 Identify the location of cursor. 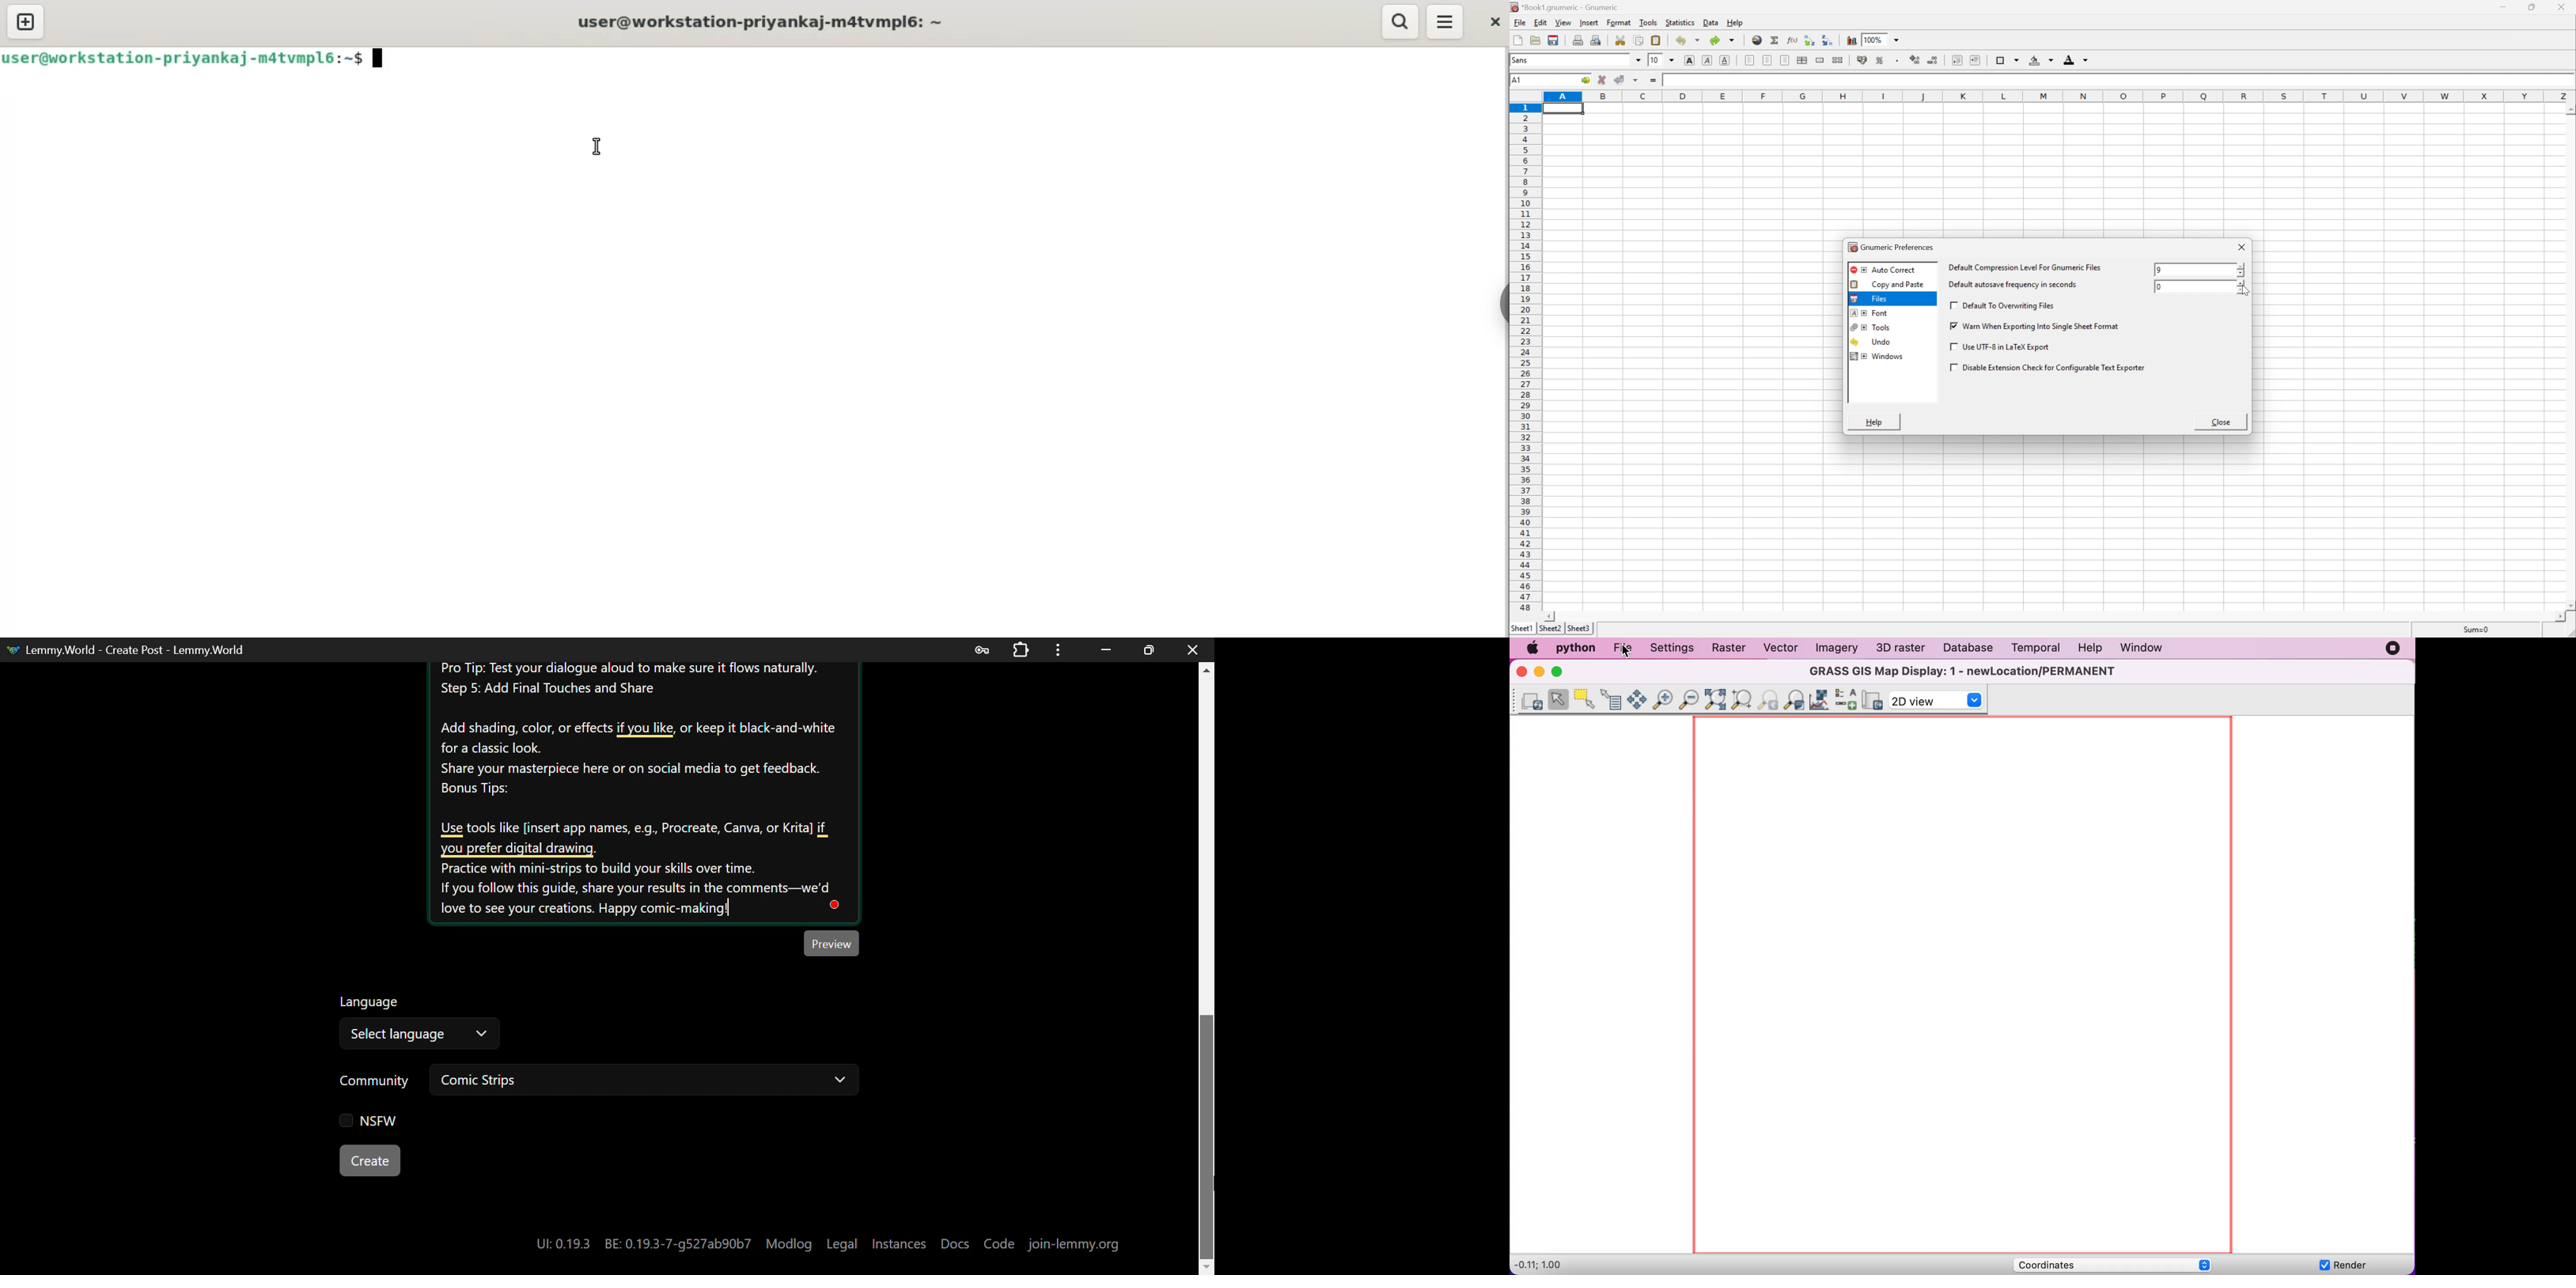
(596, 146).